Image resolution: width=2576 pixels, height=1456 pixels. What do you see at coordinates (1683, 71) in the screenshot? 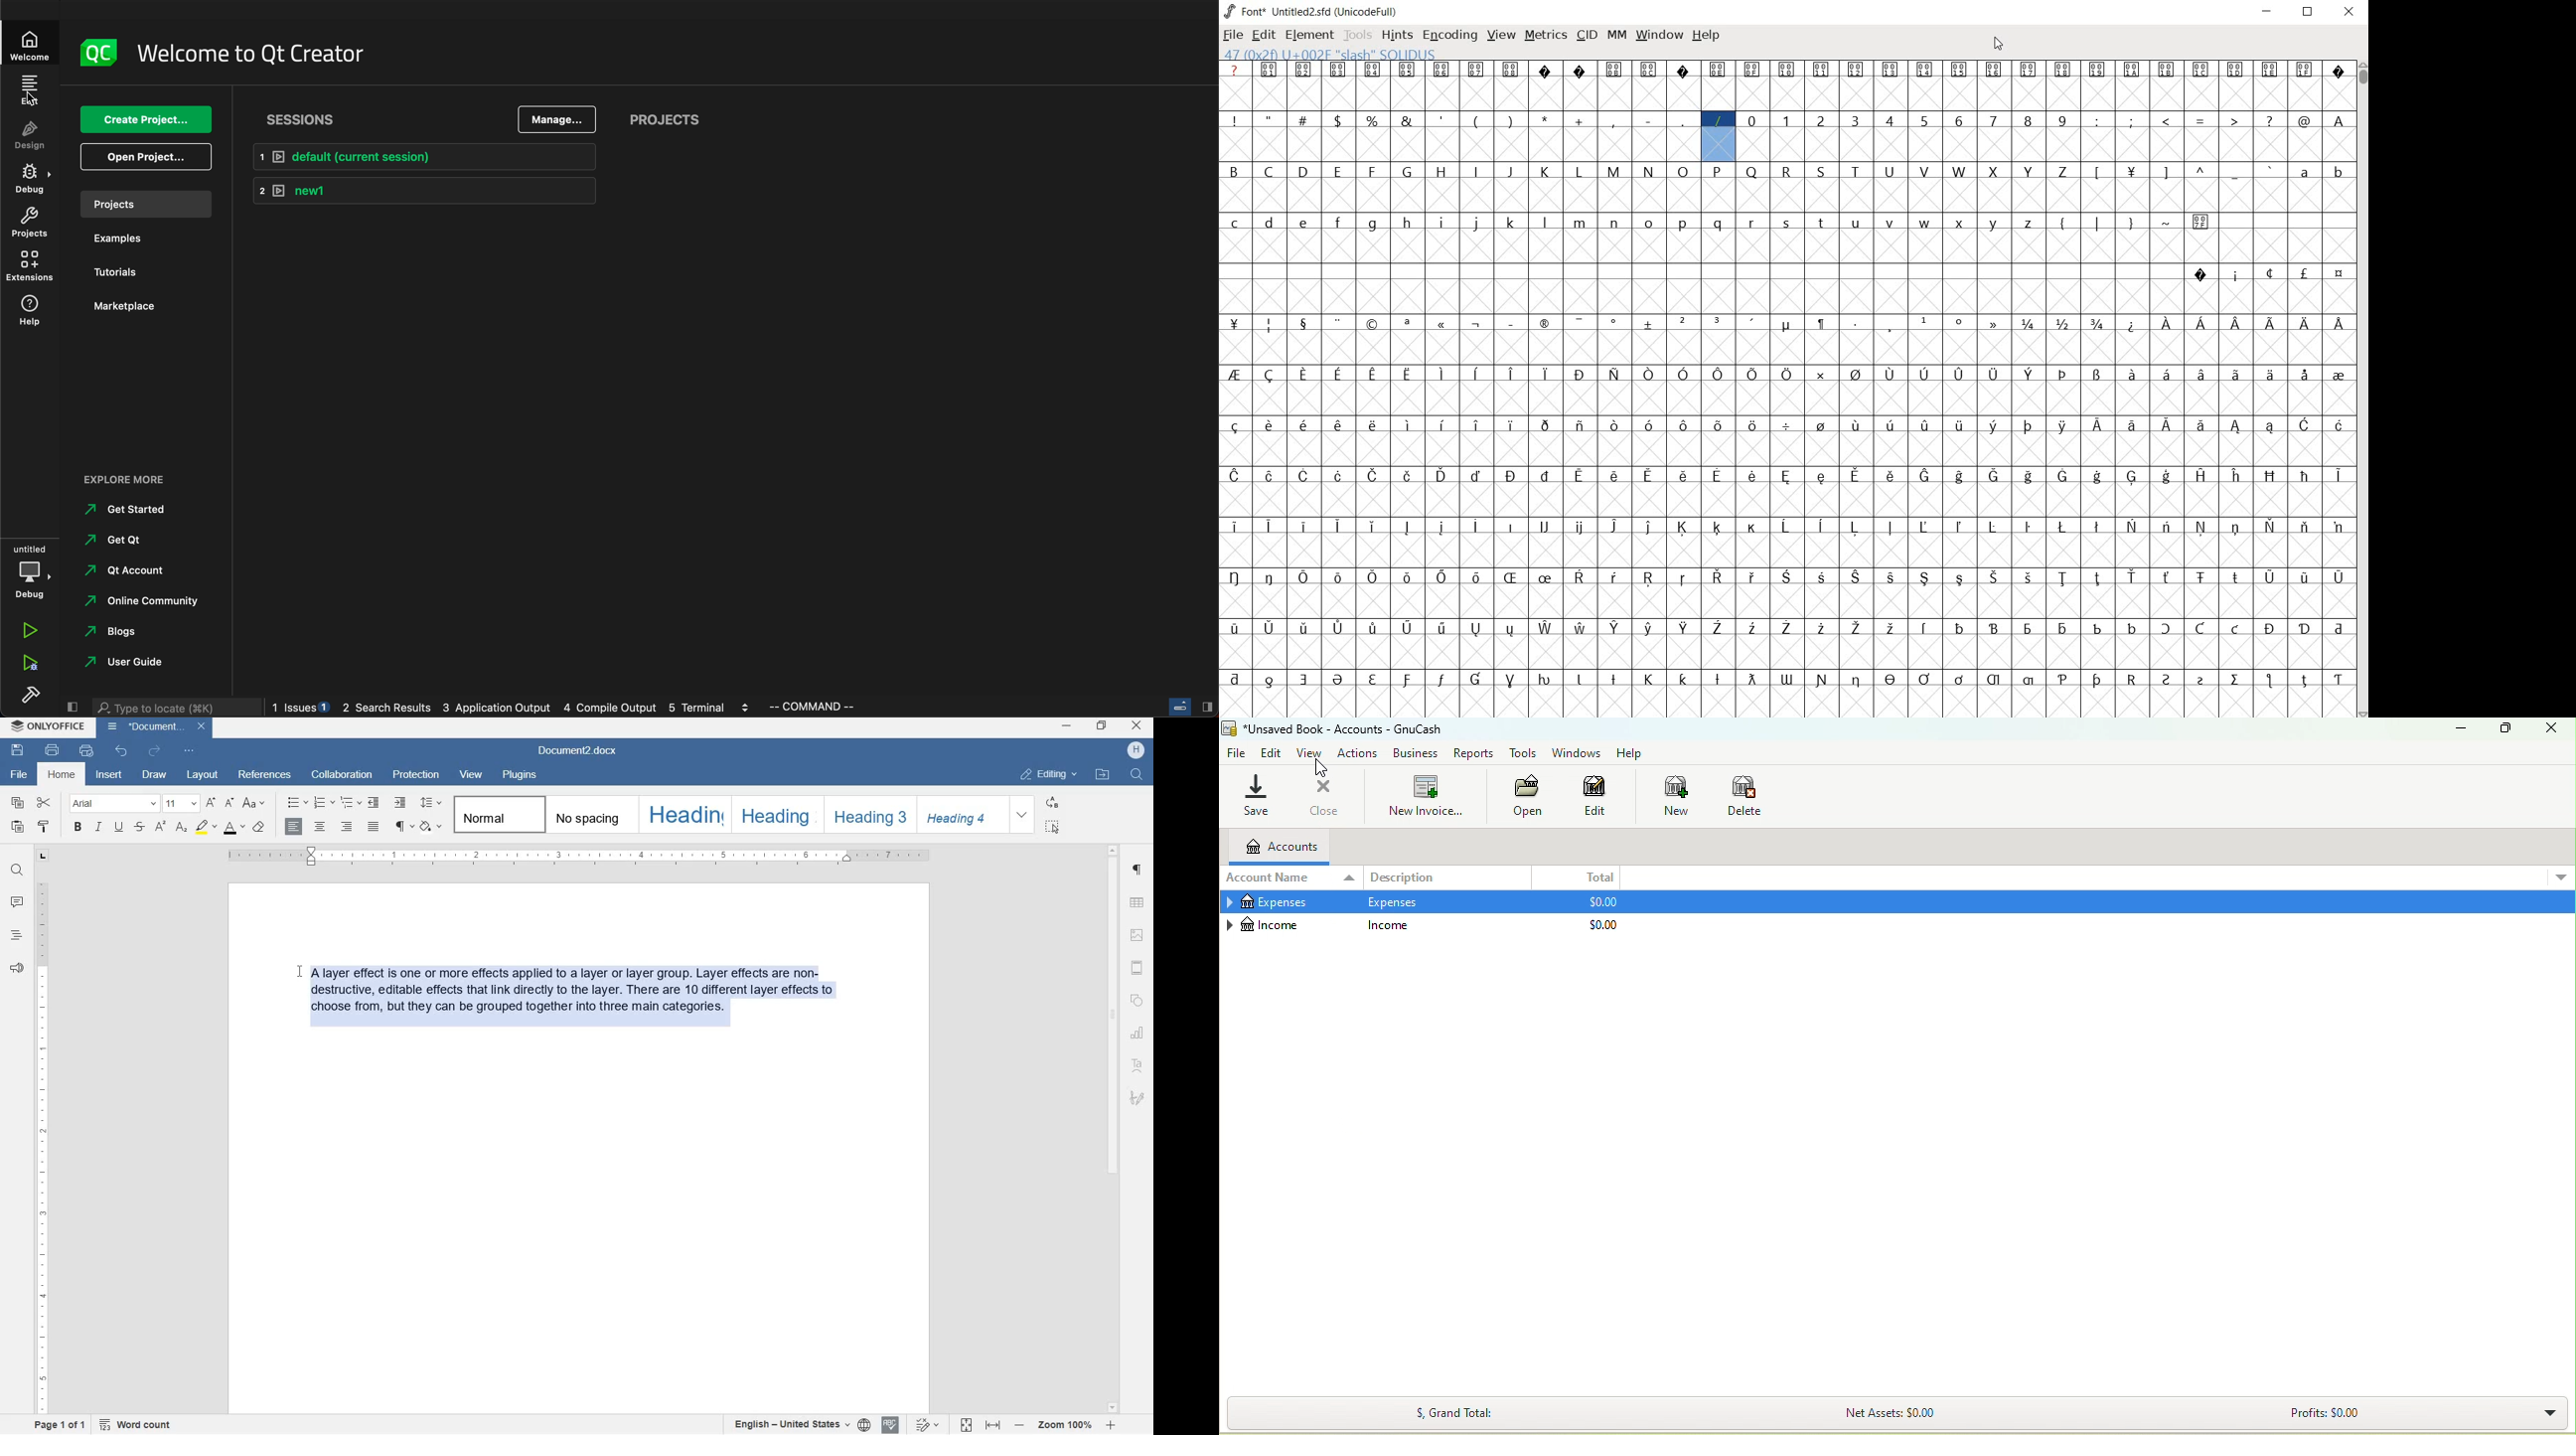
I see `glyph` at bounding box center [1683, 71].